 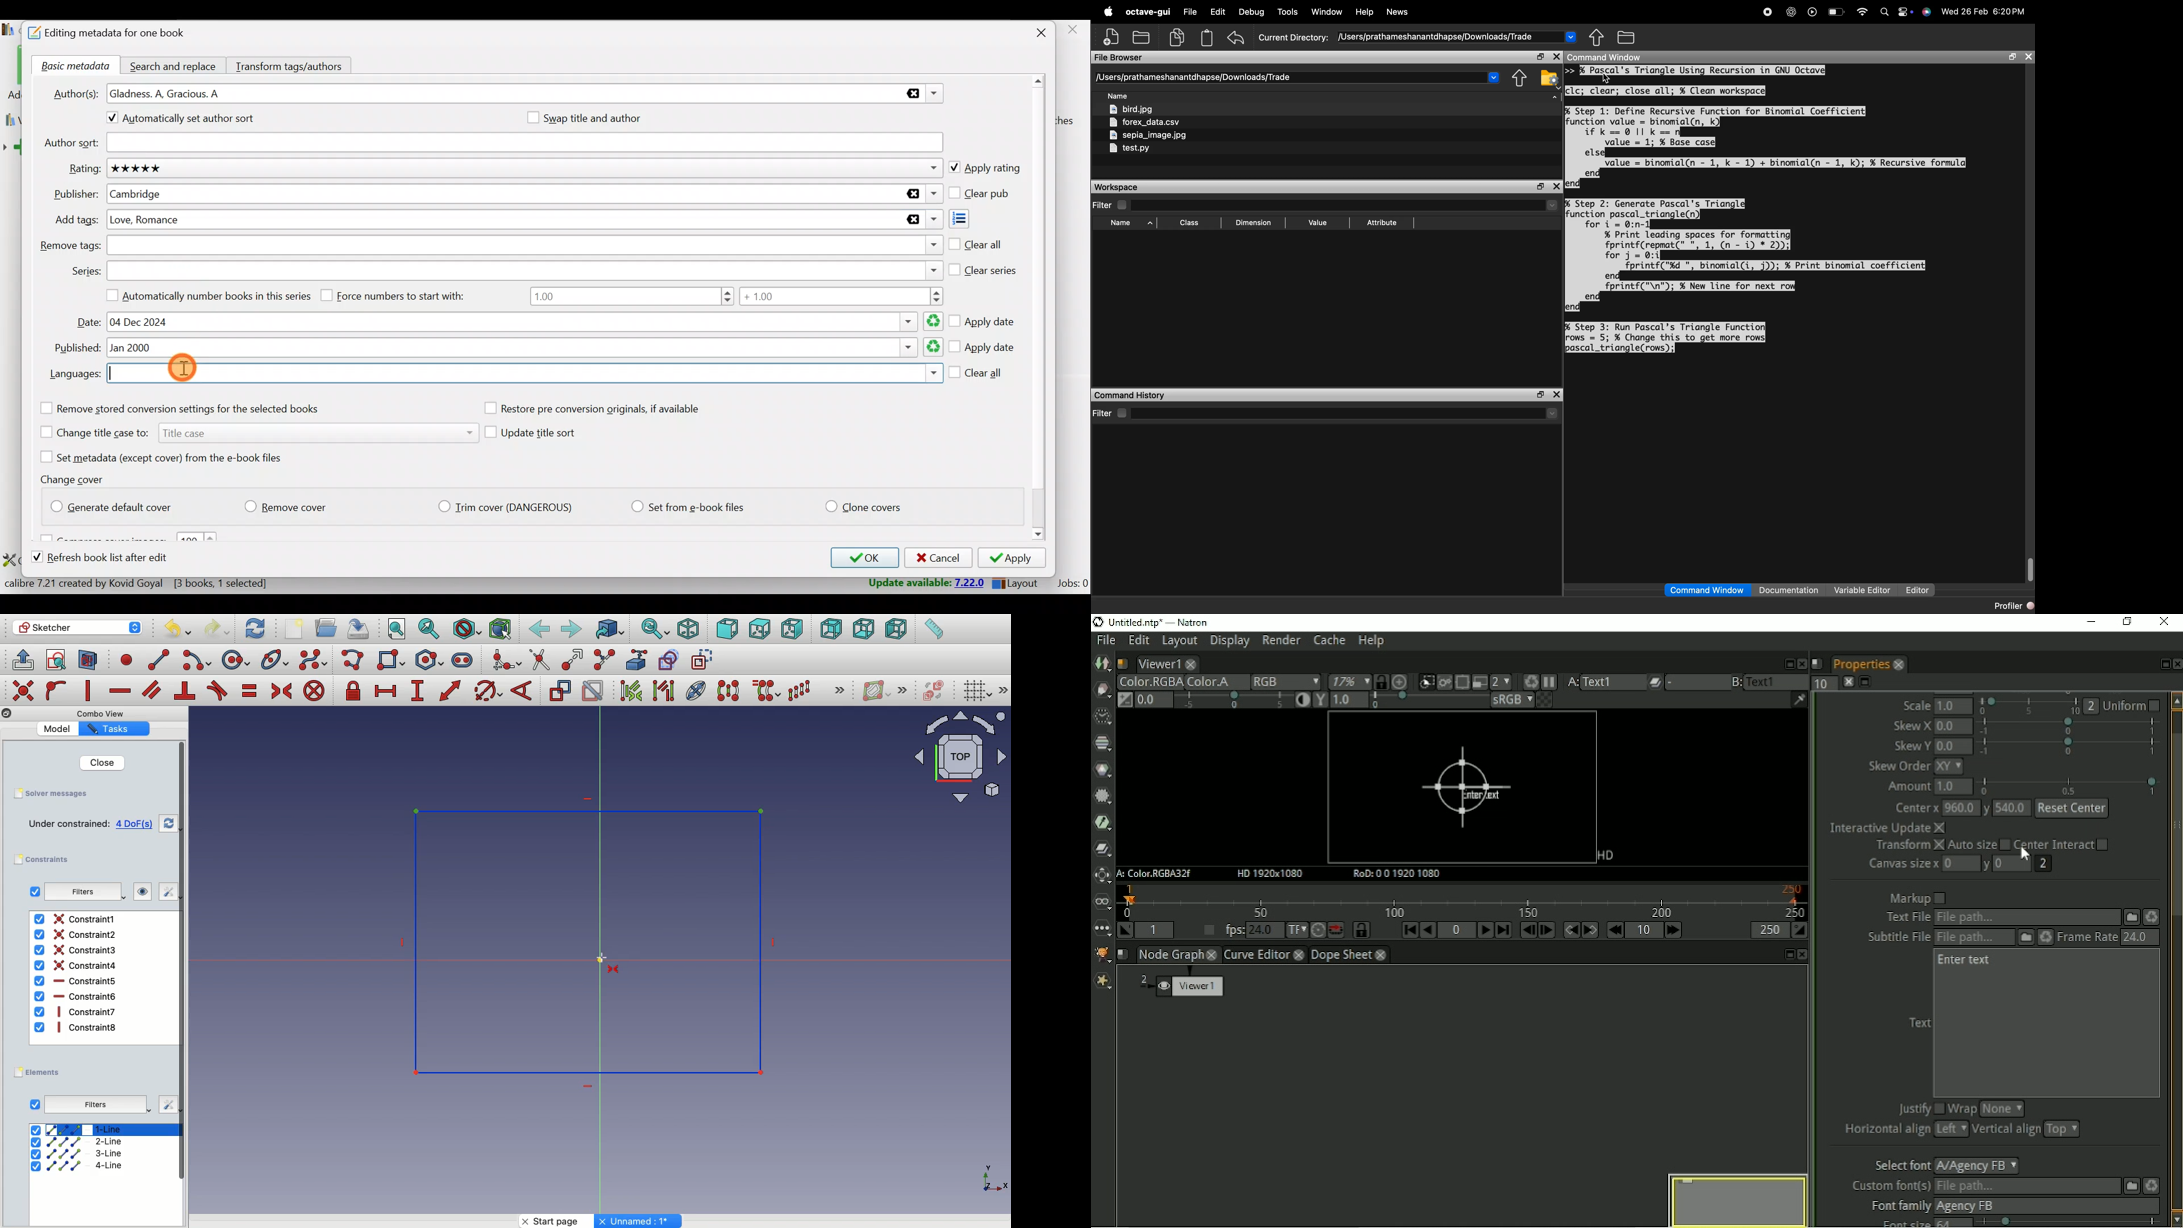 I want to click on Cursor, so click(x=185, y=371).